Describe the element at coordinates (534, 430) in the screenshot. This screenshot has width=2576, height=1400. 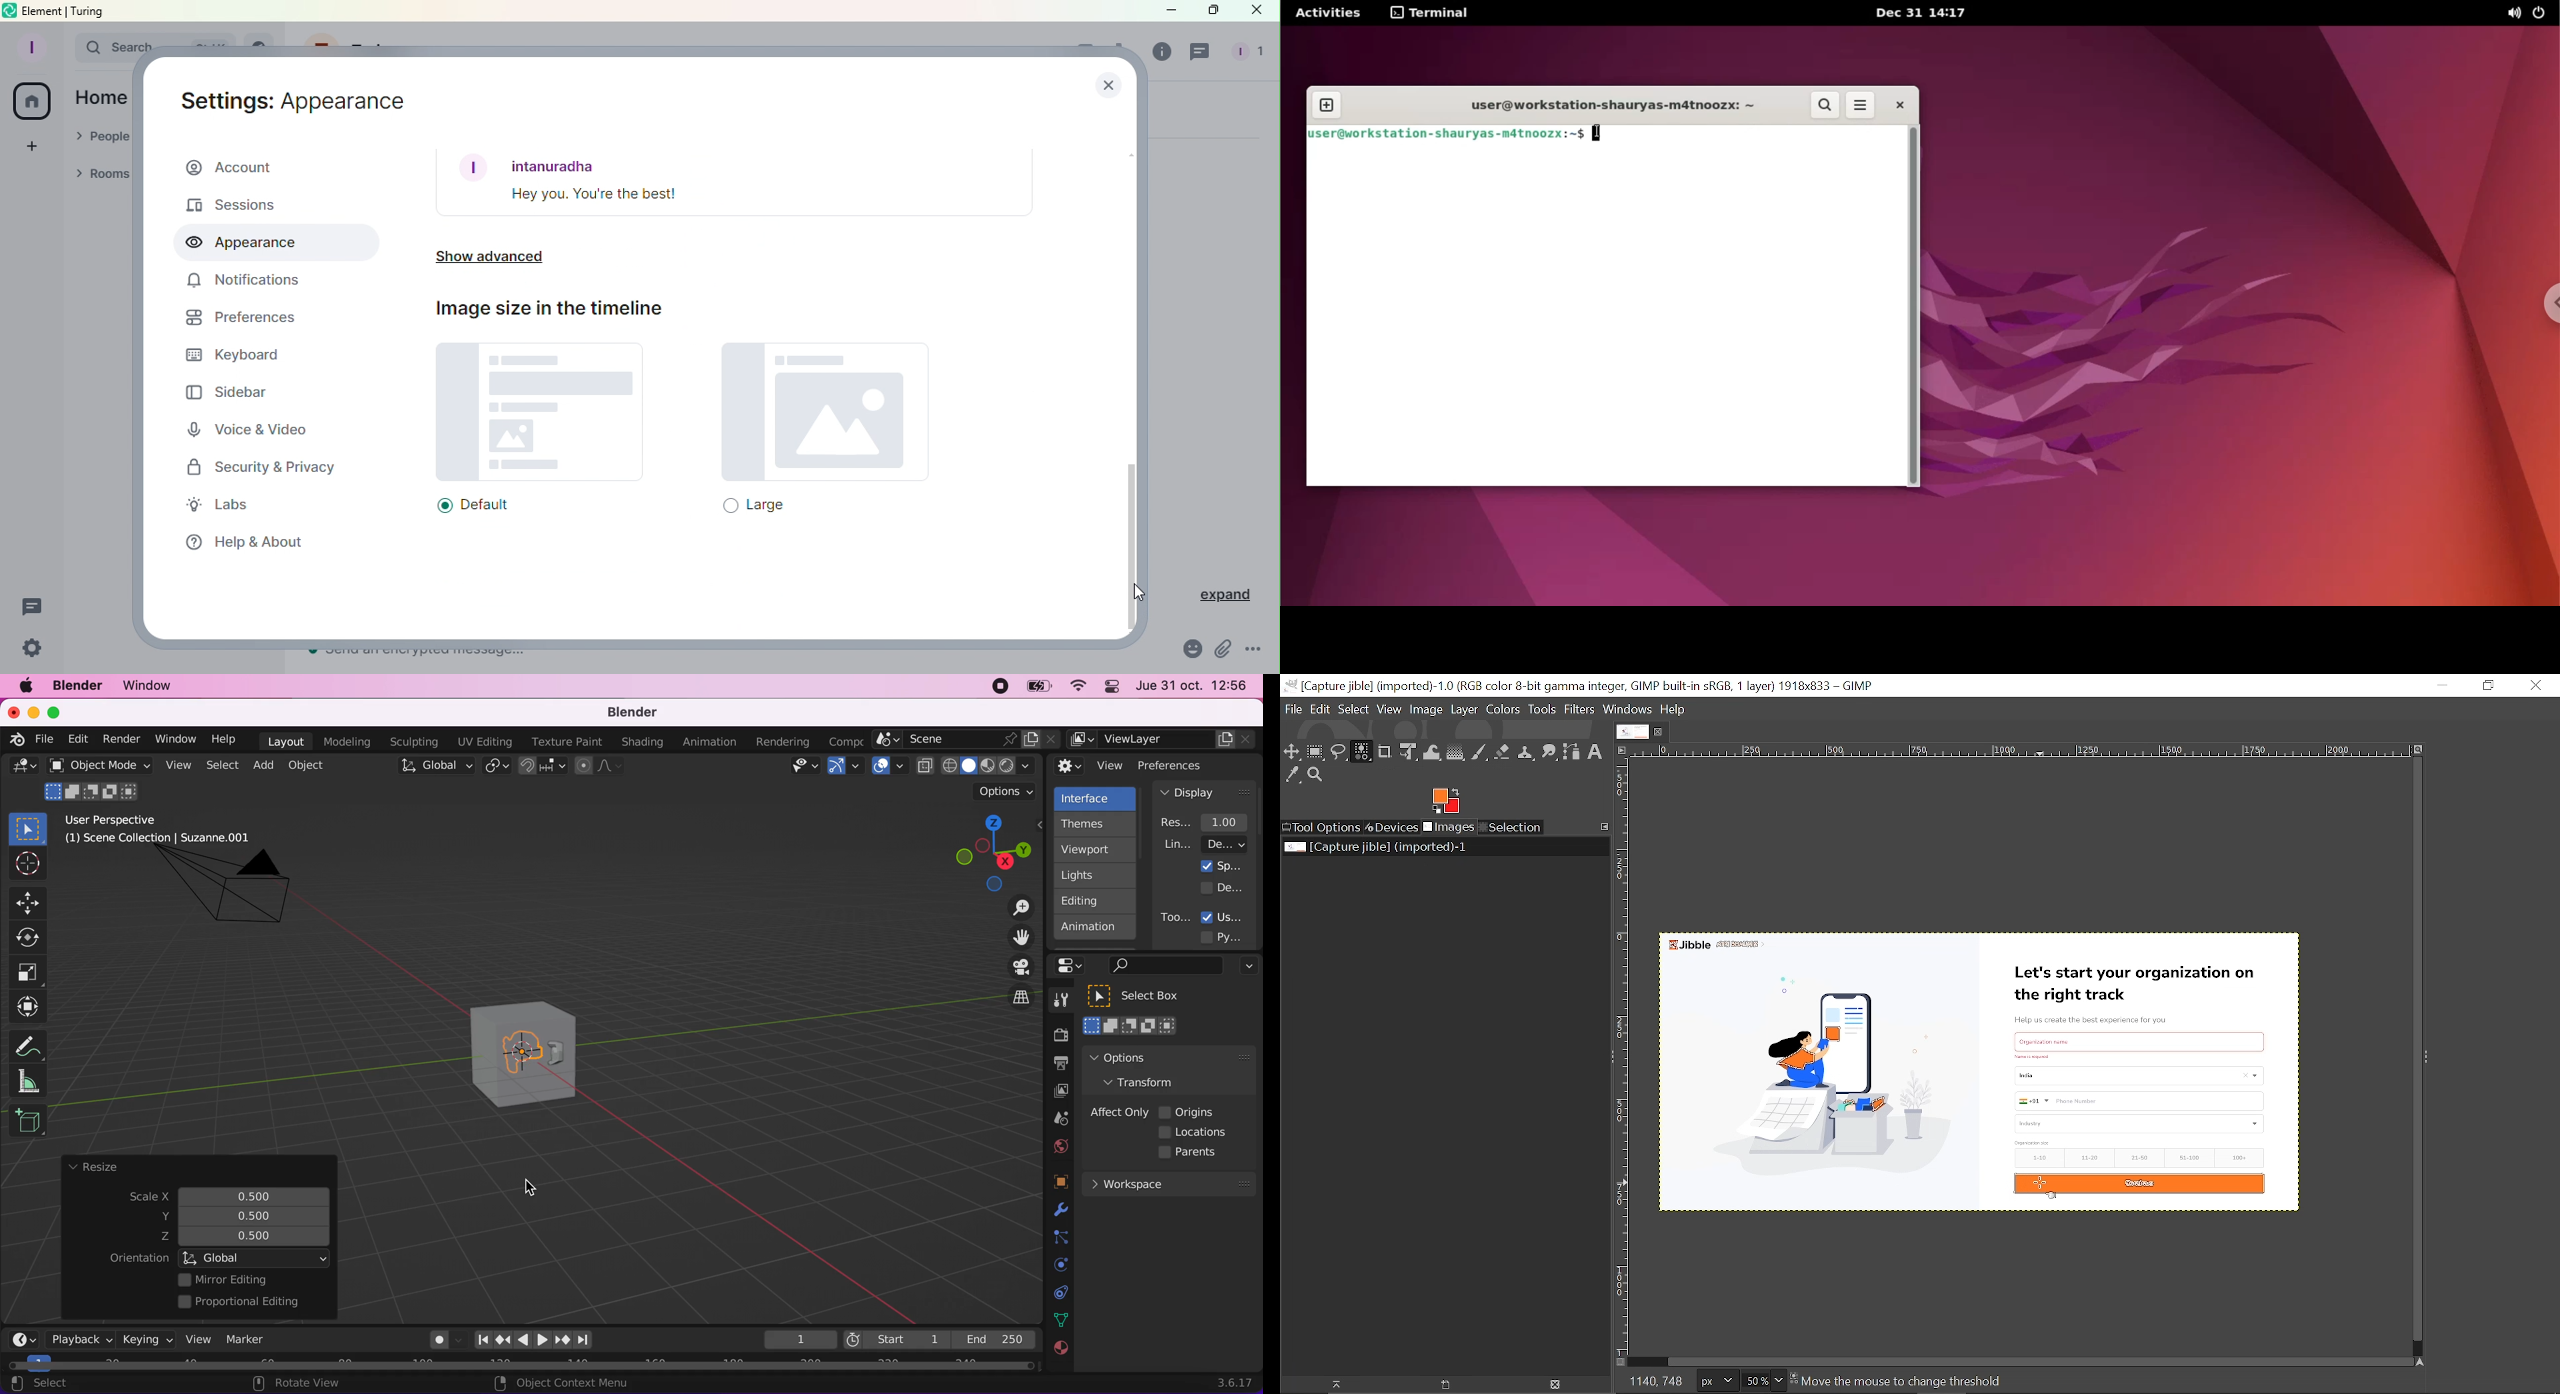
I see `Default` at that location.